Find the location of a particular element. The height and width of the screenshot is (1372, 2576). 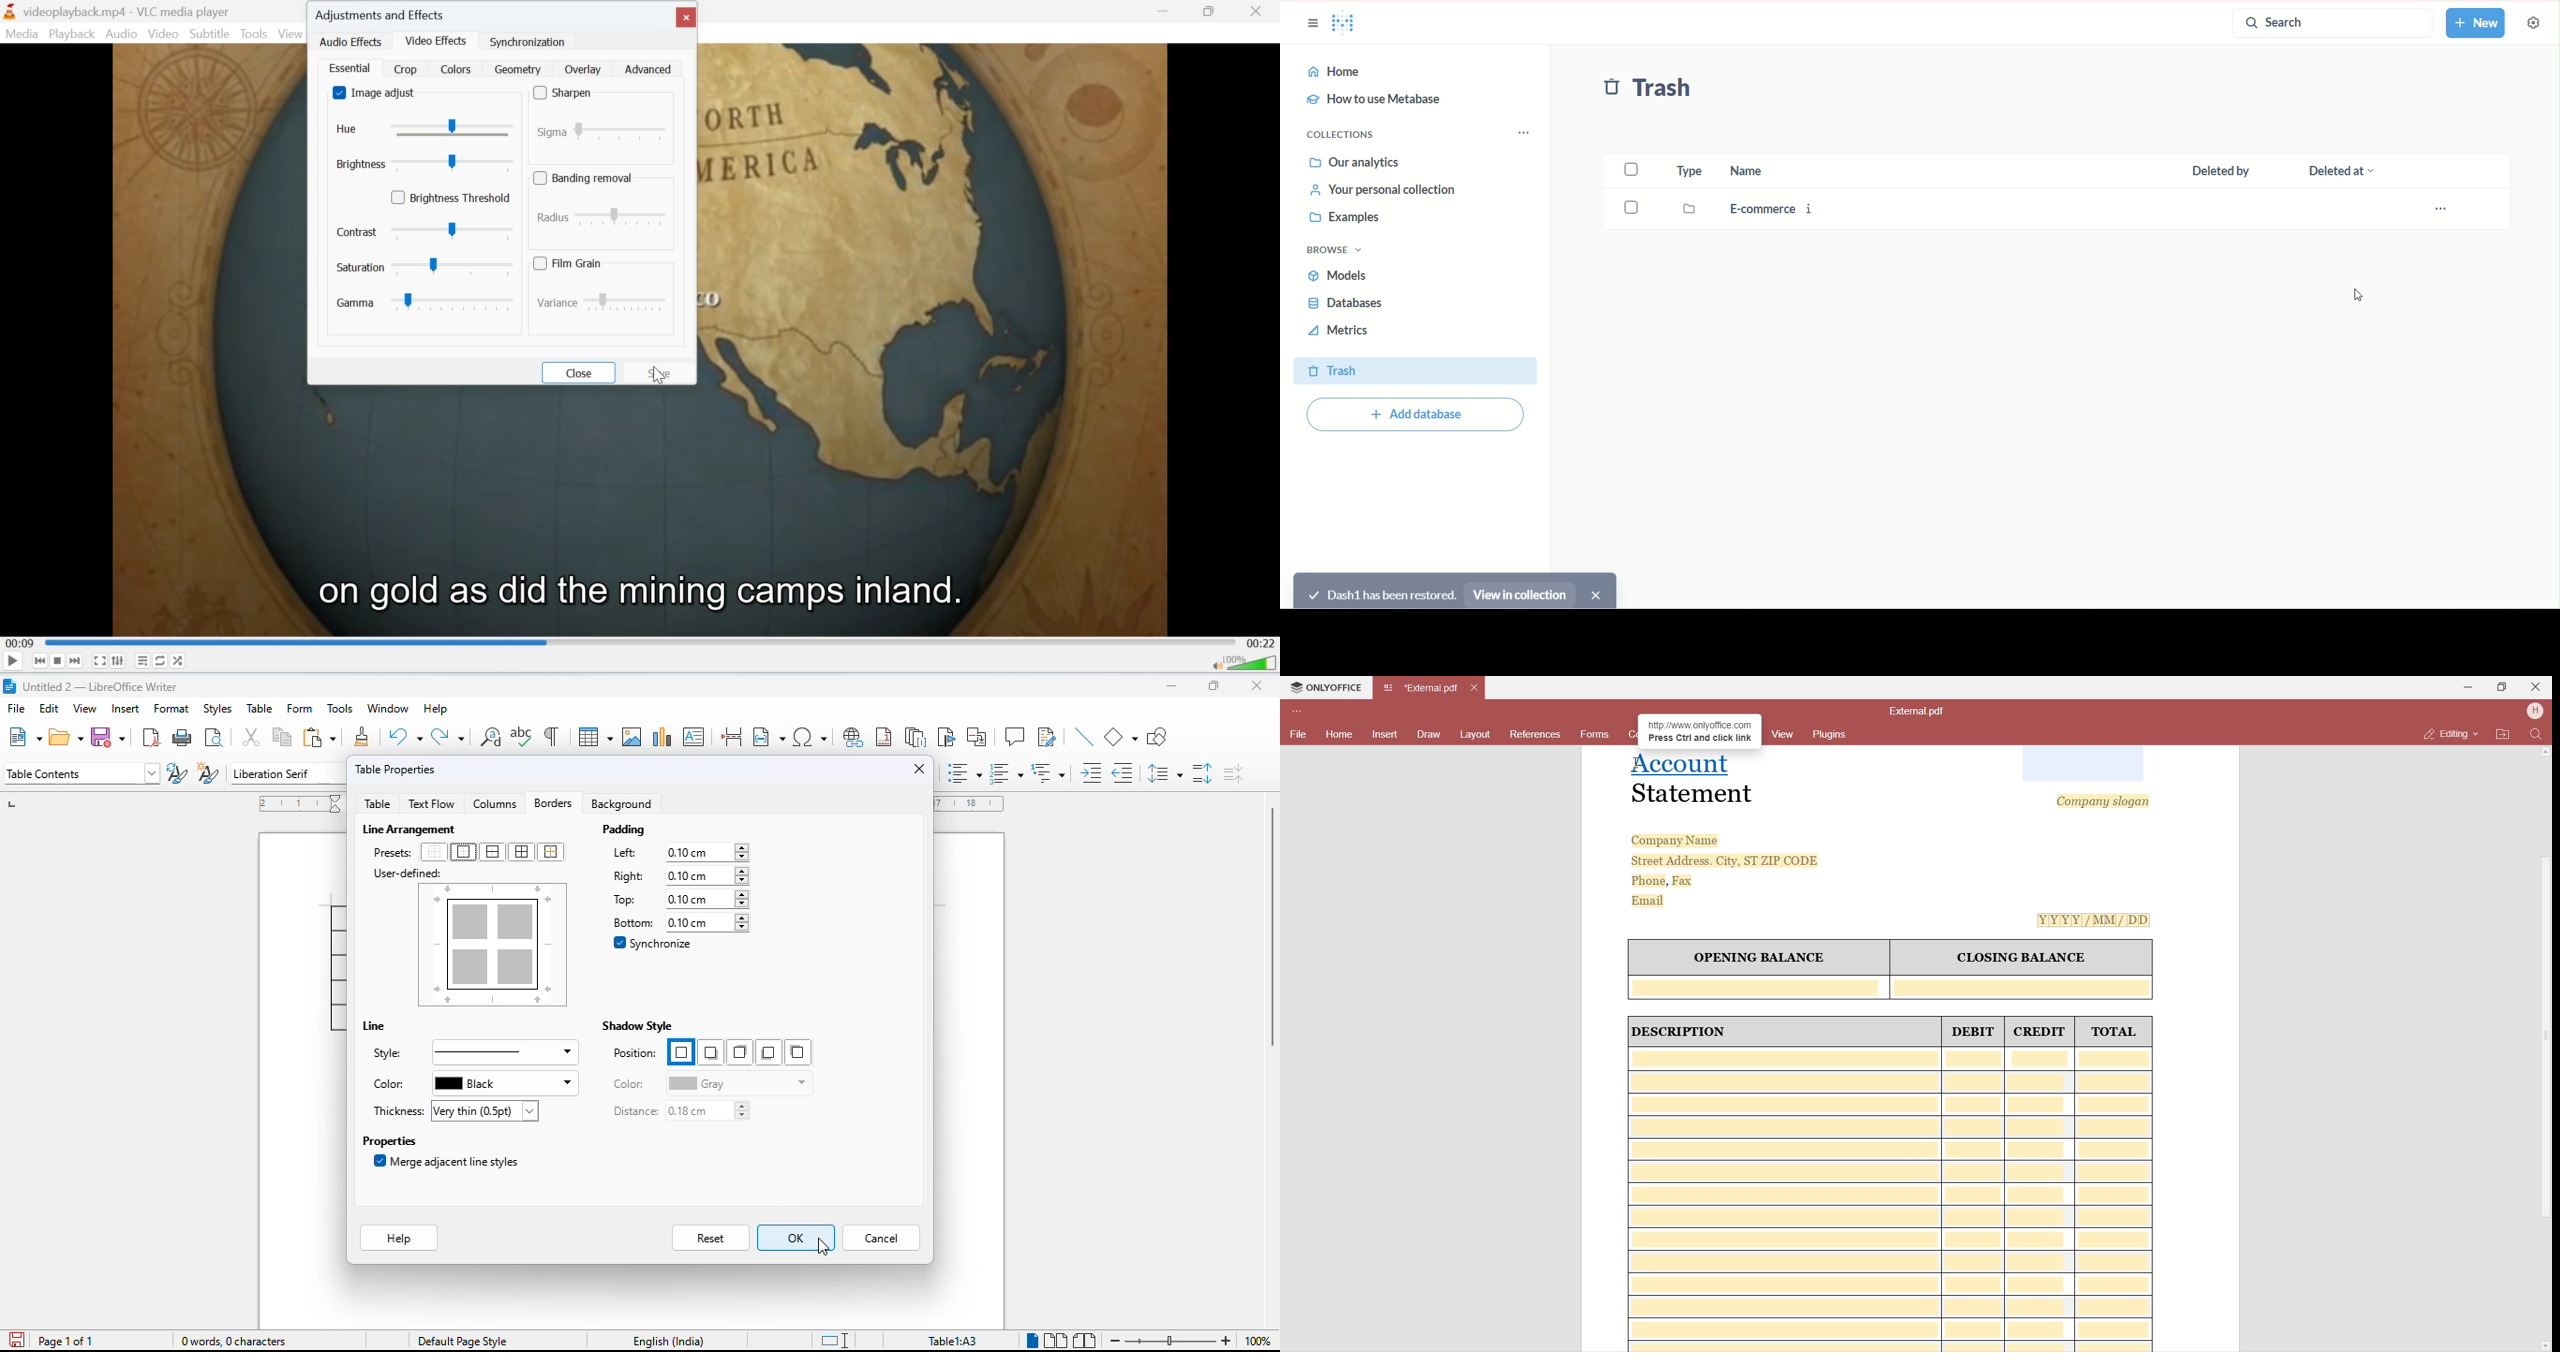

left: 0.10 cm is located at coordinates (678, 853).